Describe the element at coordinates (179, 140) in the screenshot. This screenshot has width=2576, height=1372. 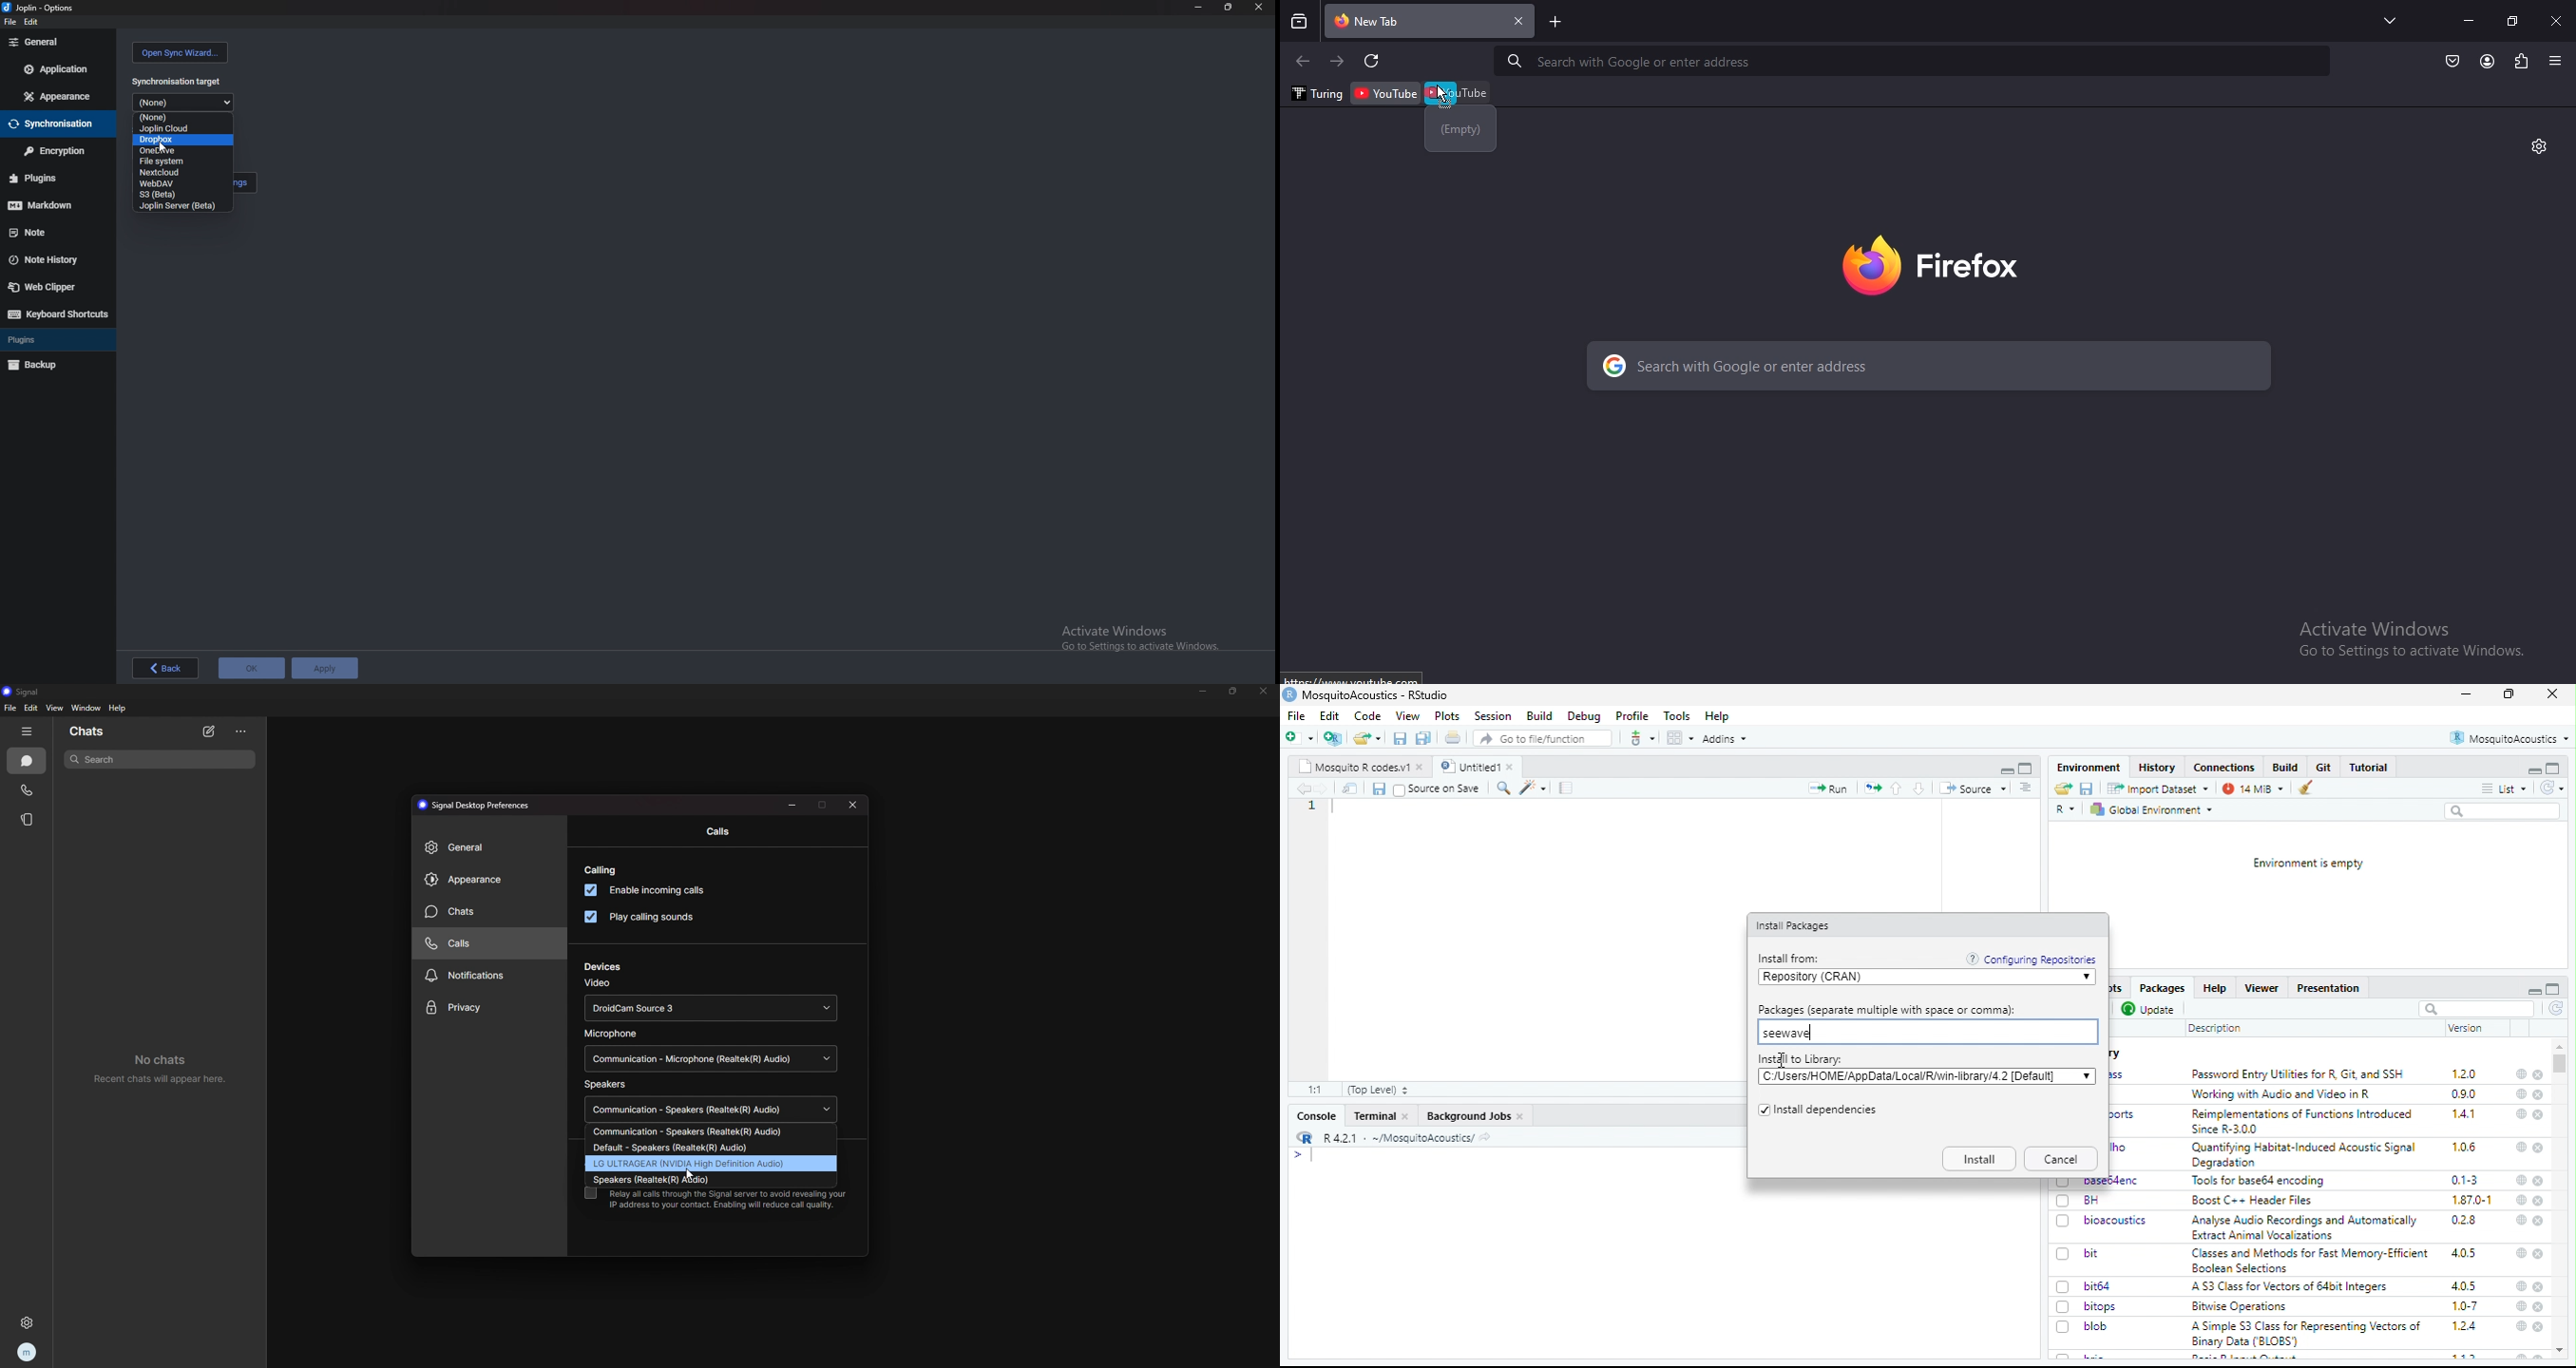
I see `dropbox` at that location.